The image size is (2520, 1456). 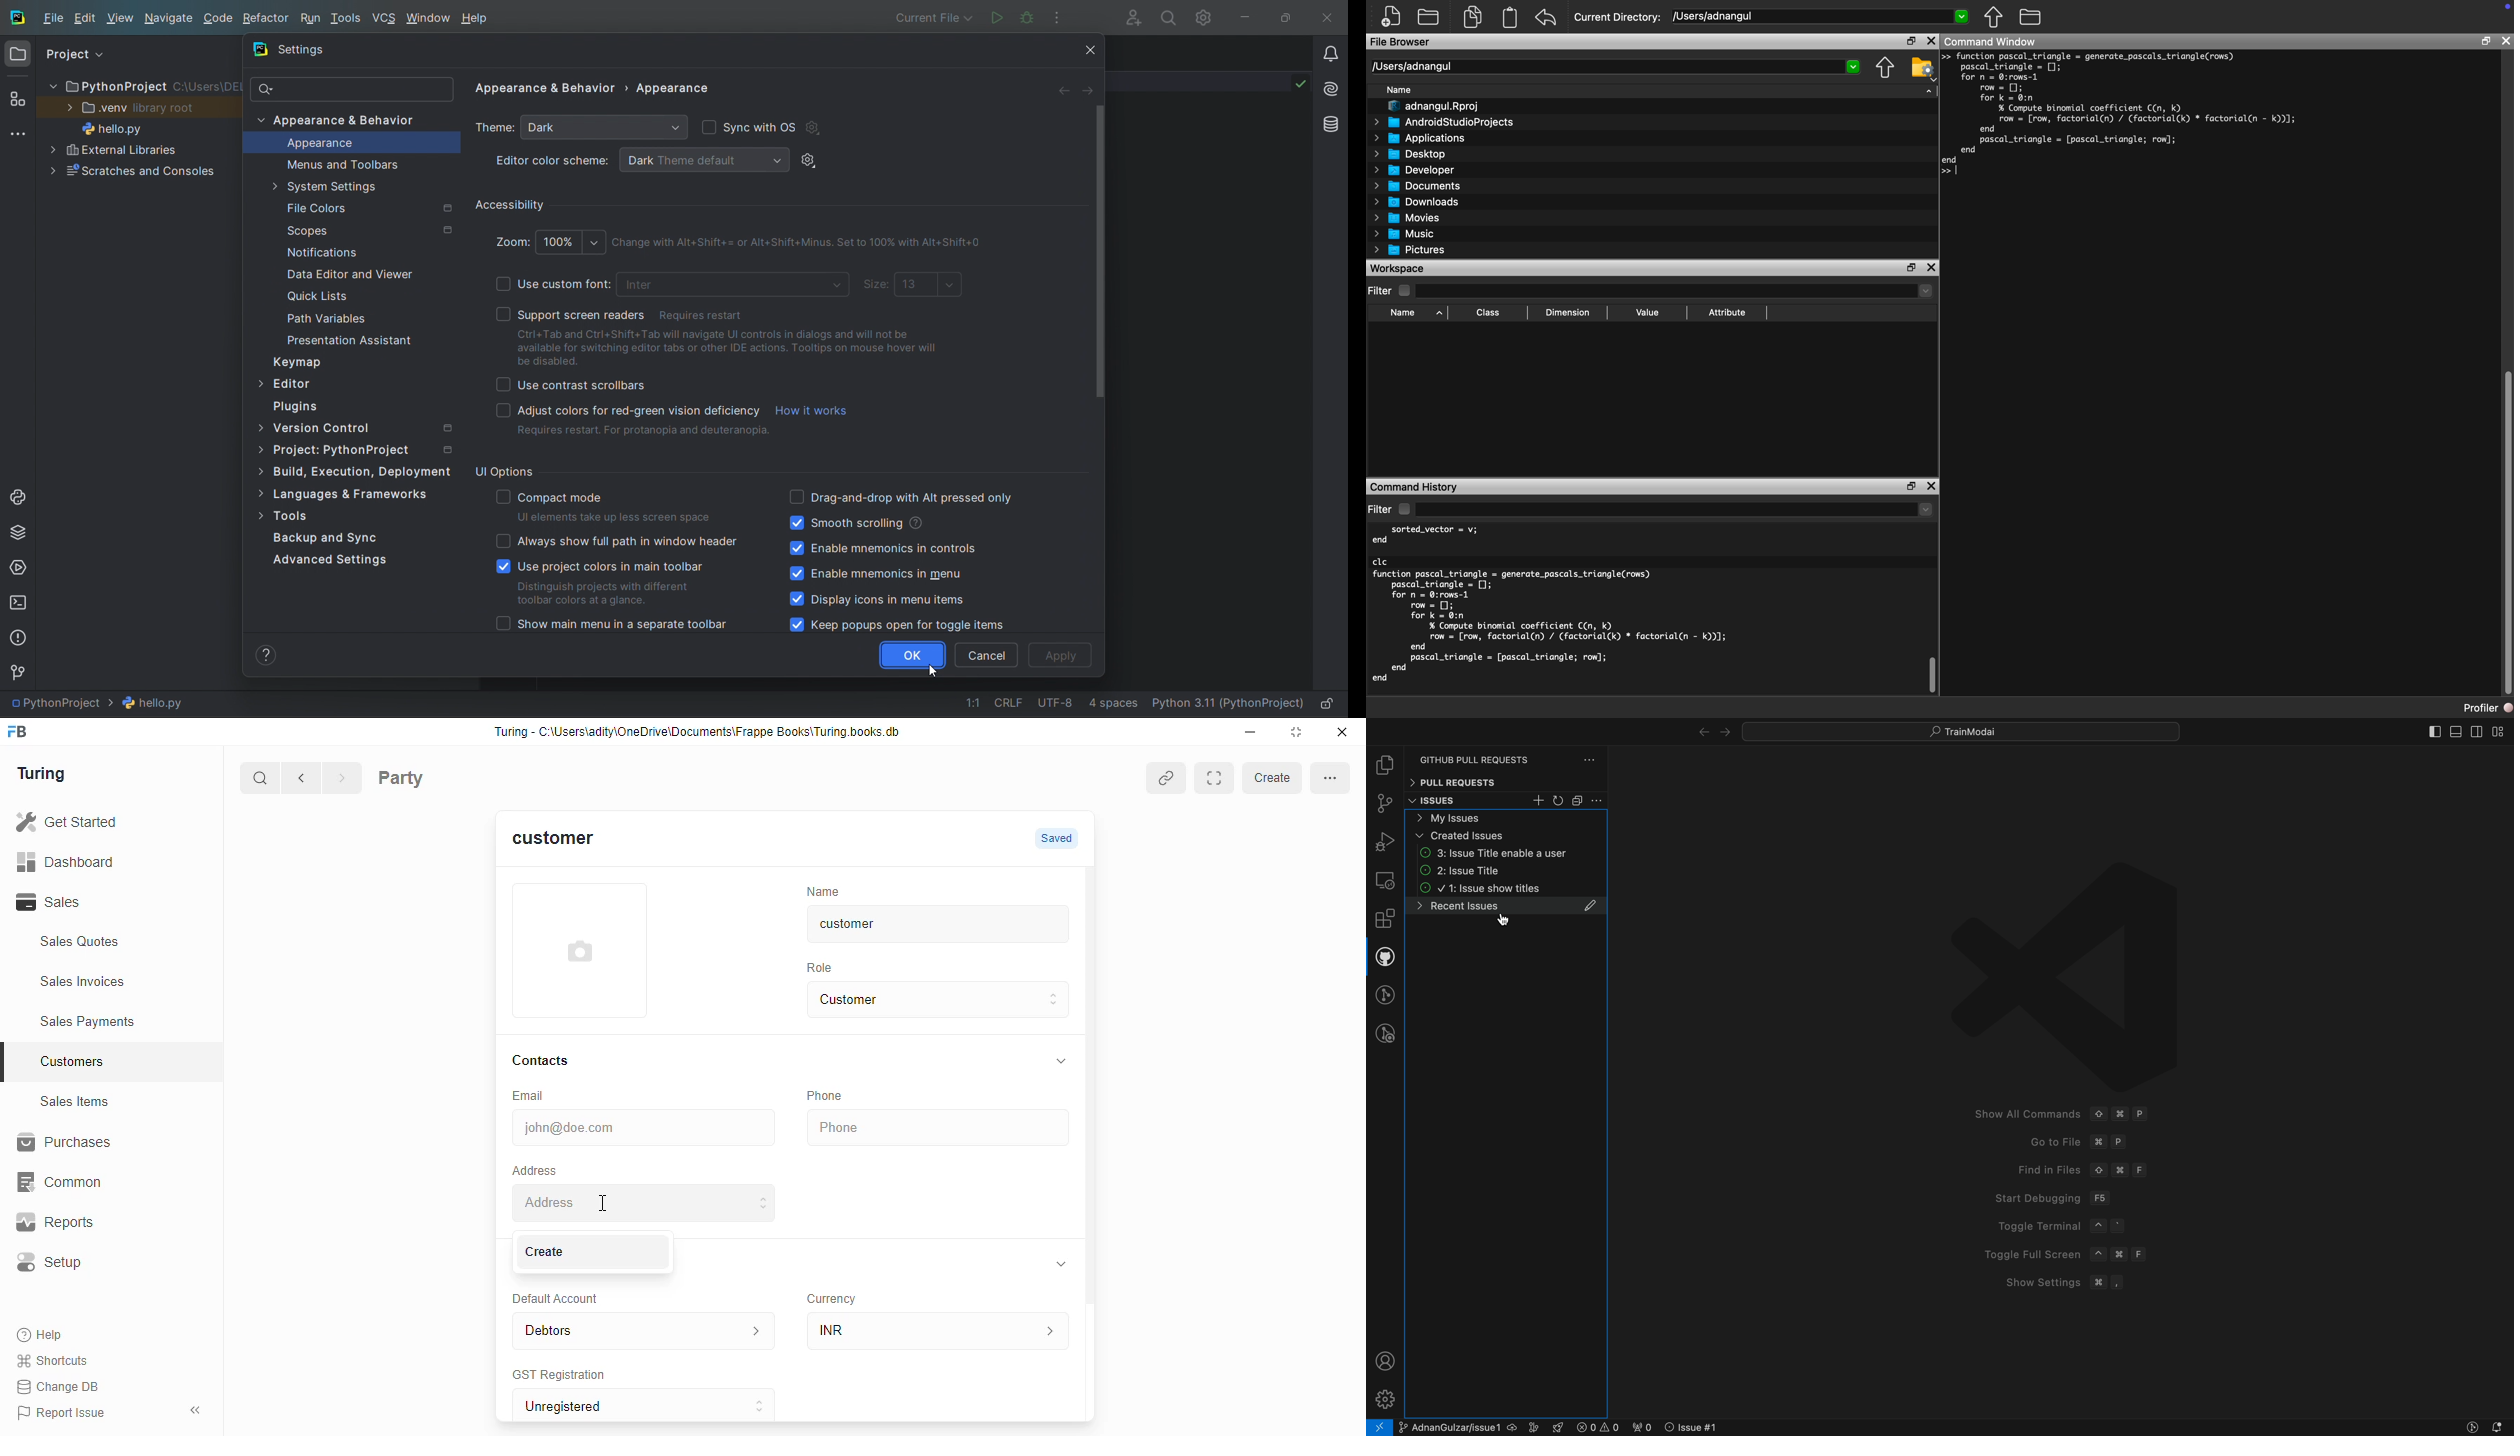 What do you see at coordinates (100, 1145) in the screenshot?
I see `Purchases` at bounding box center [100, 1145].